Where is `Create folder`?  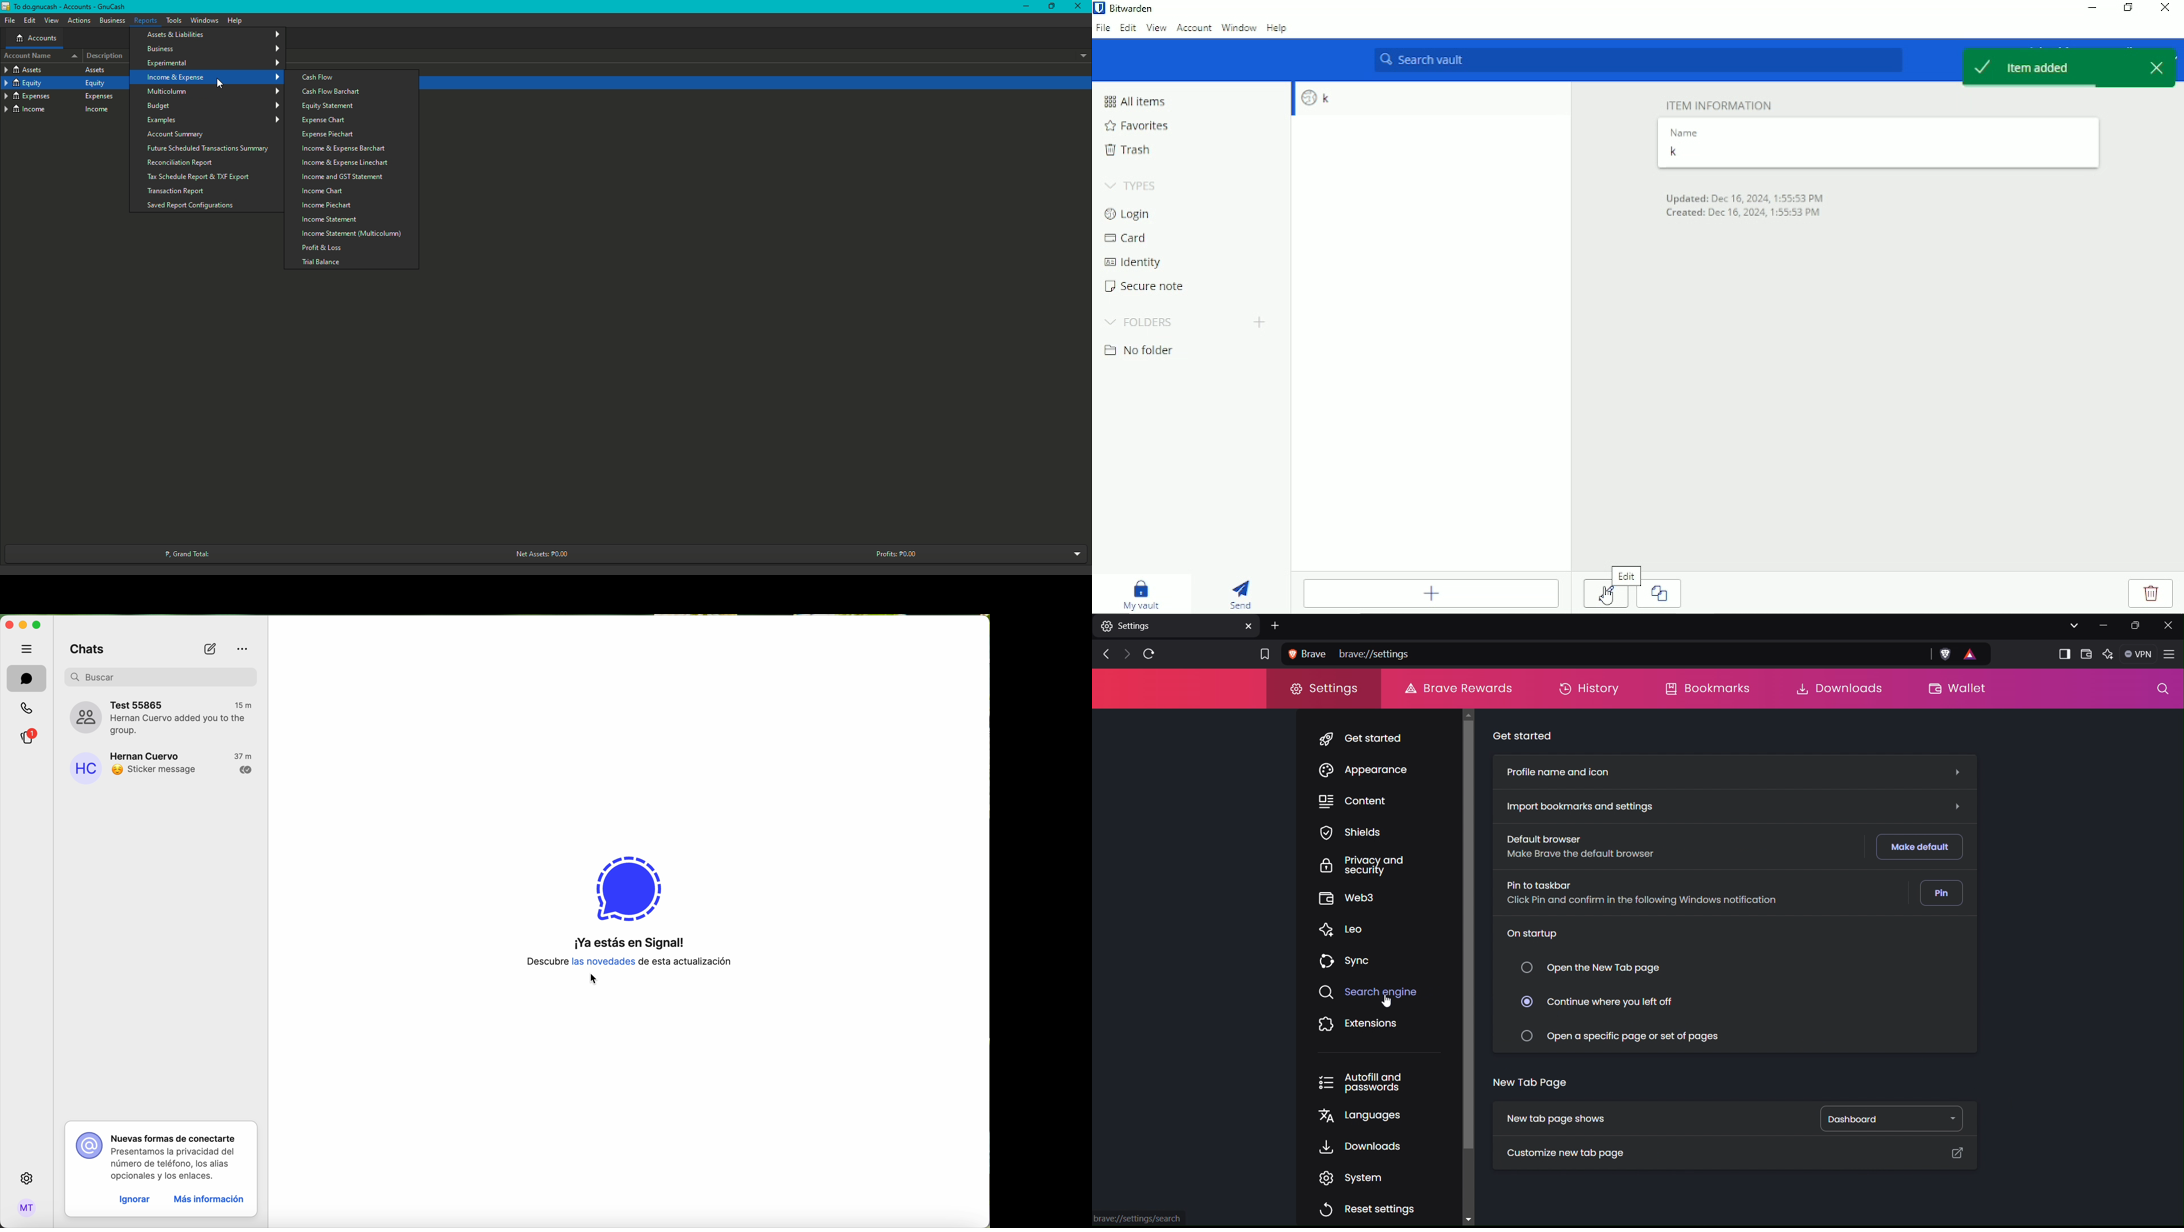 Create folder is located at coordinates (1261, 323).